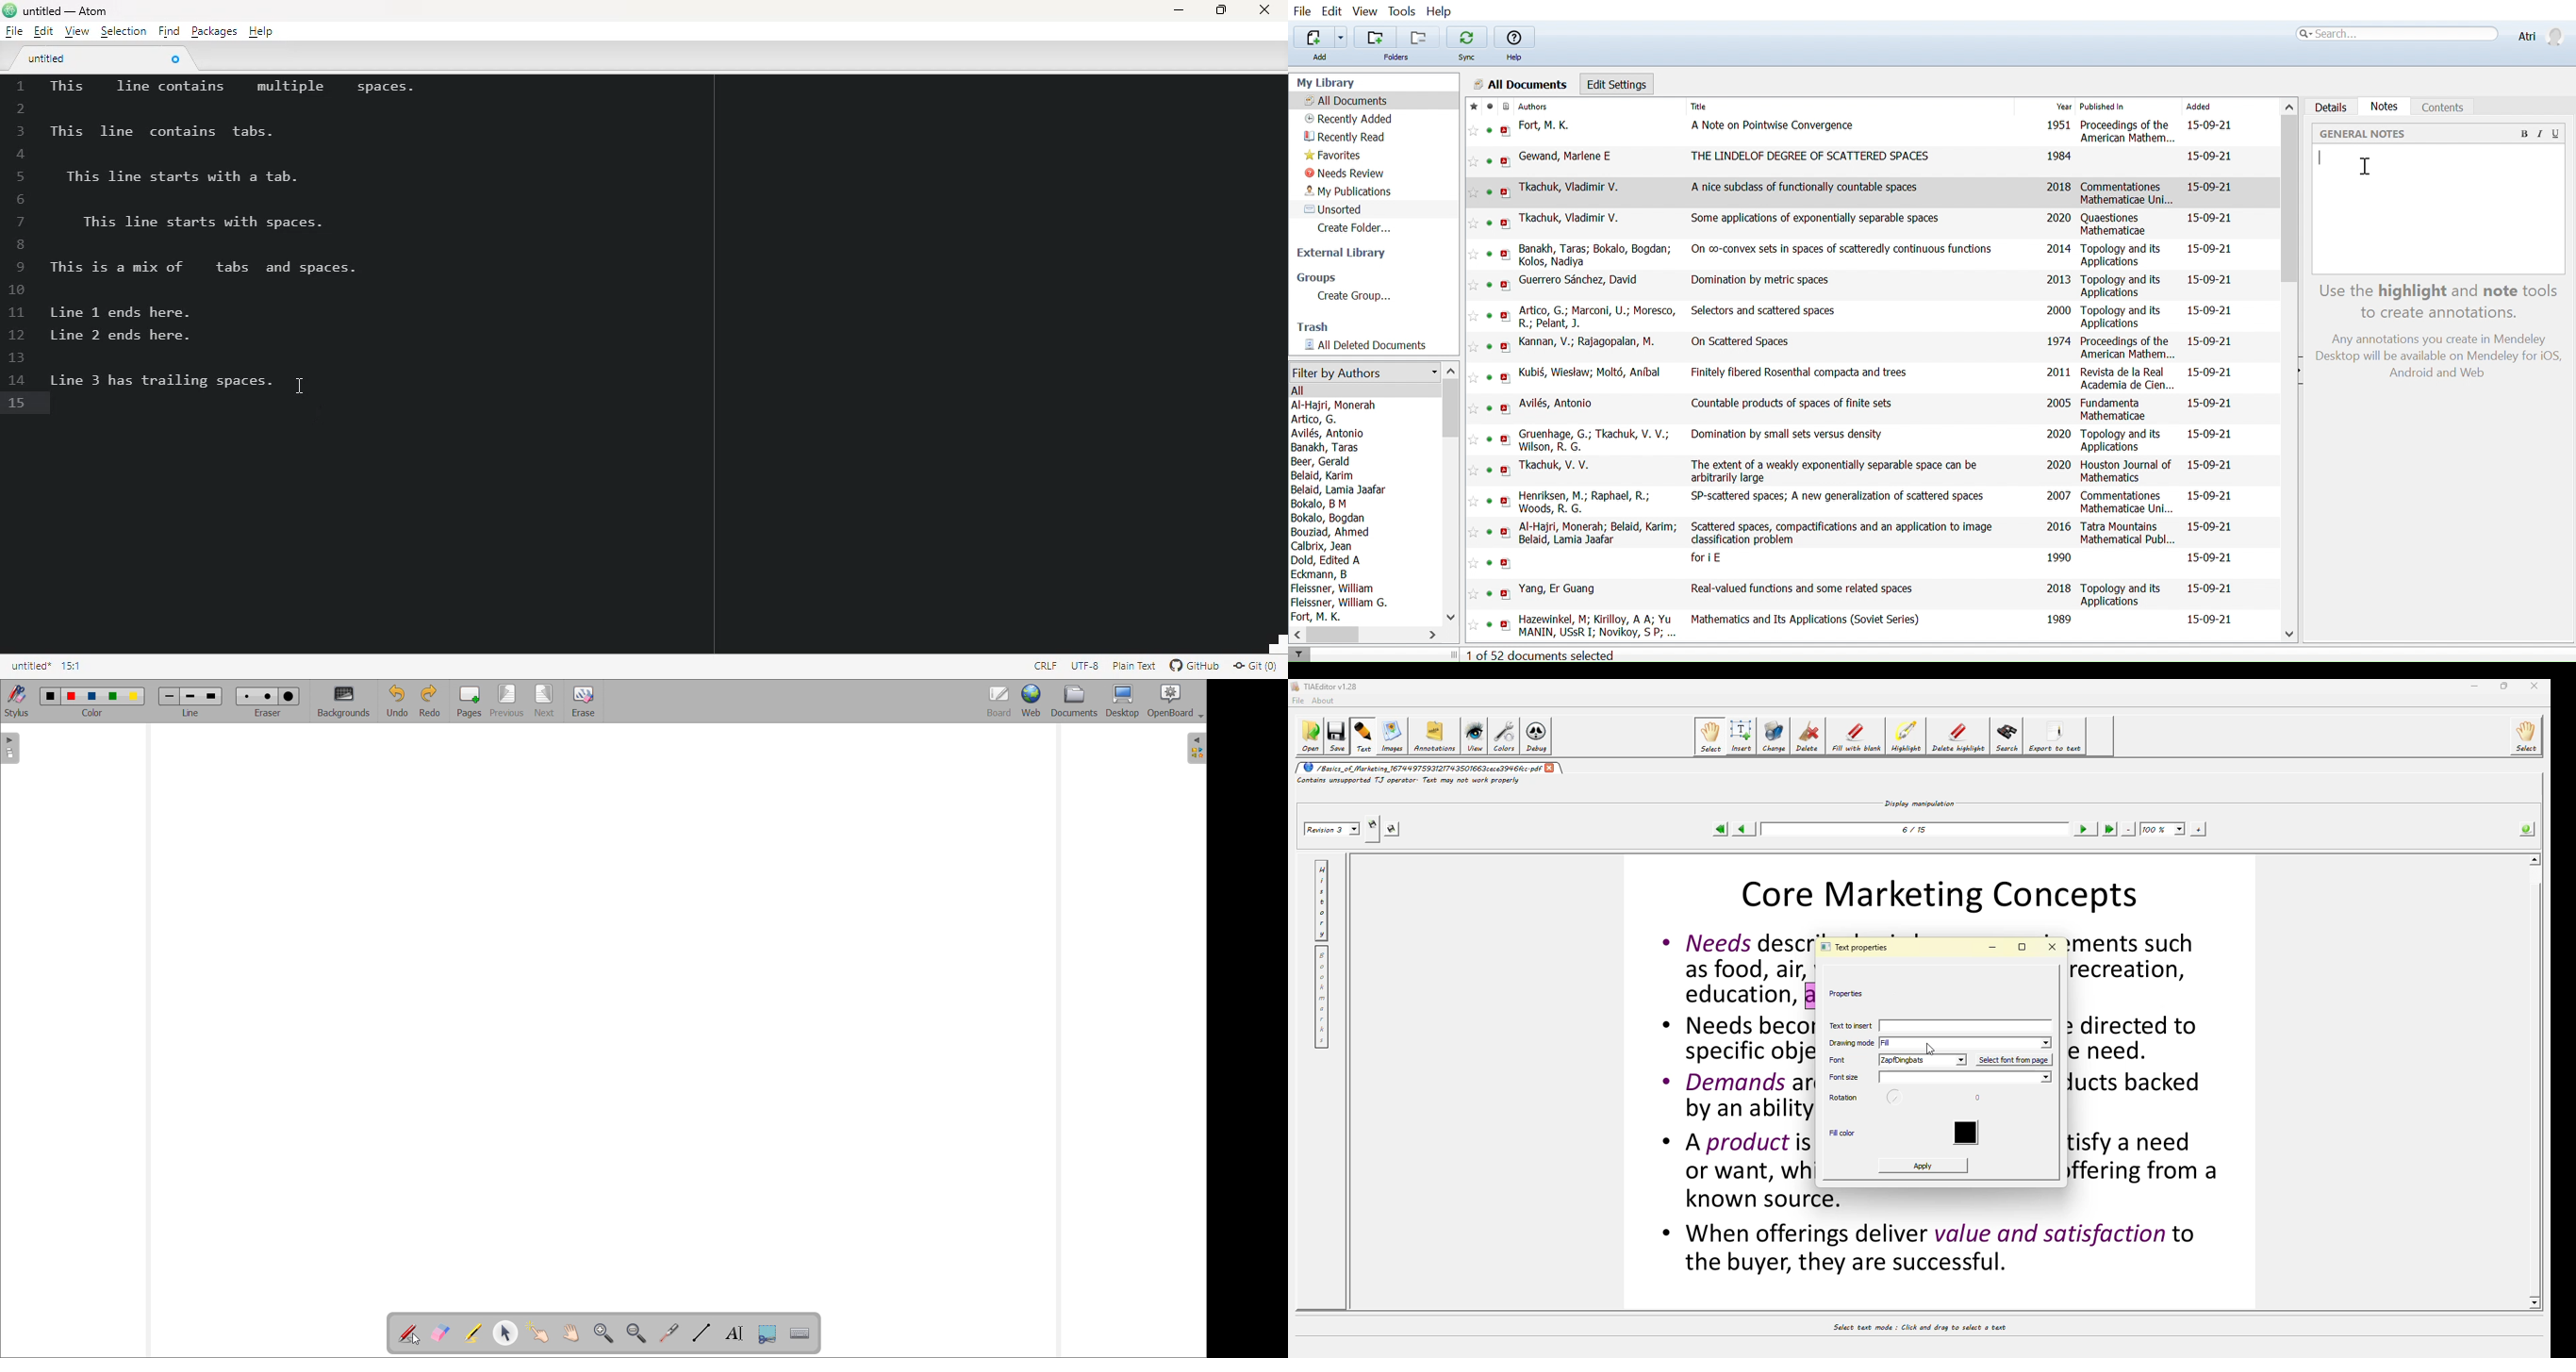 The image size is (2576, 1372). What do you see at coordinates (2059, 187) in the screenshot?
I see `2018` at bounding box center [2059, 187].